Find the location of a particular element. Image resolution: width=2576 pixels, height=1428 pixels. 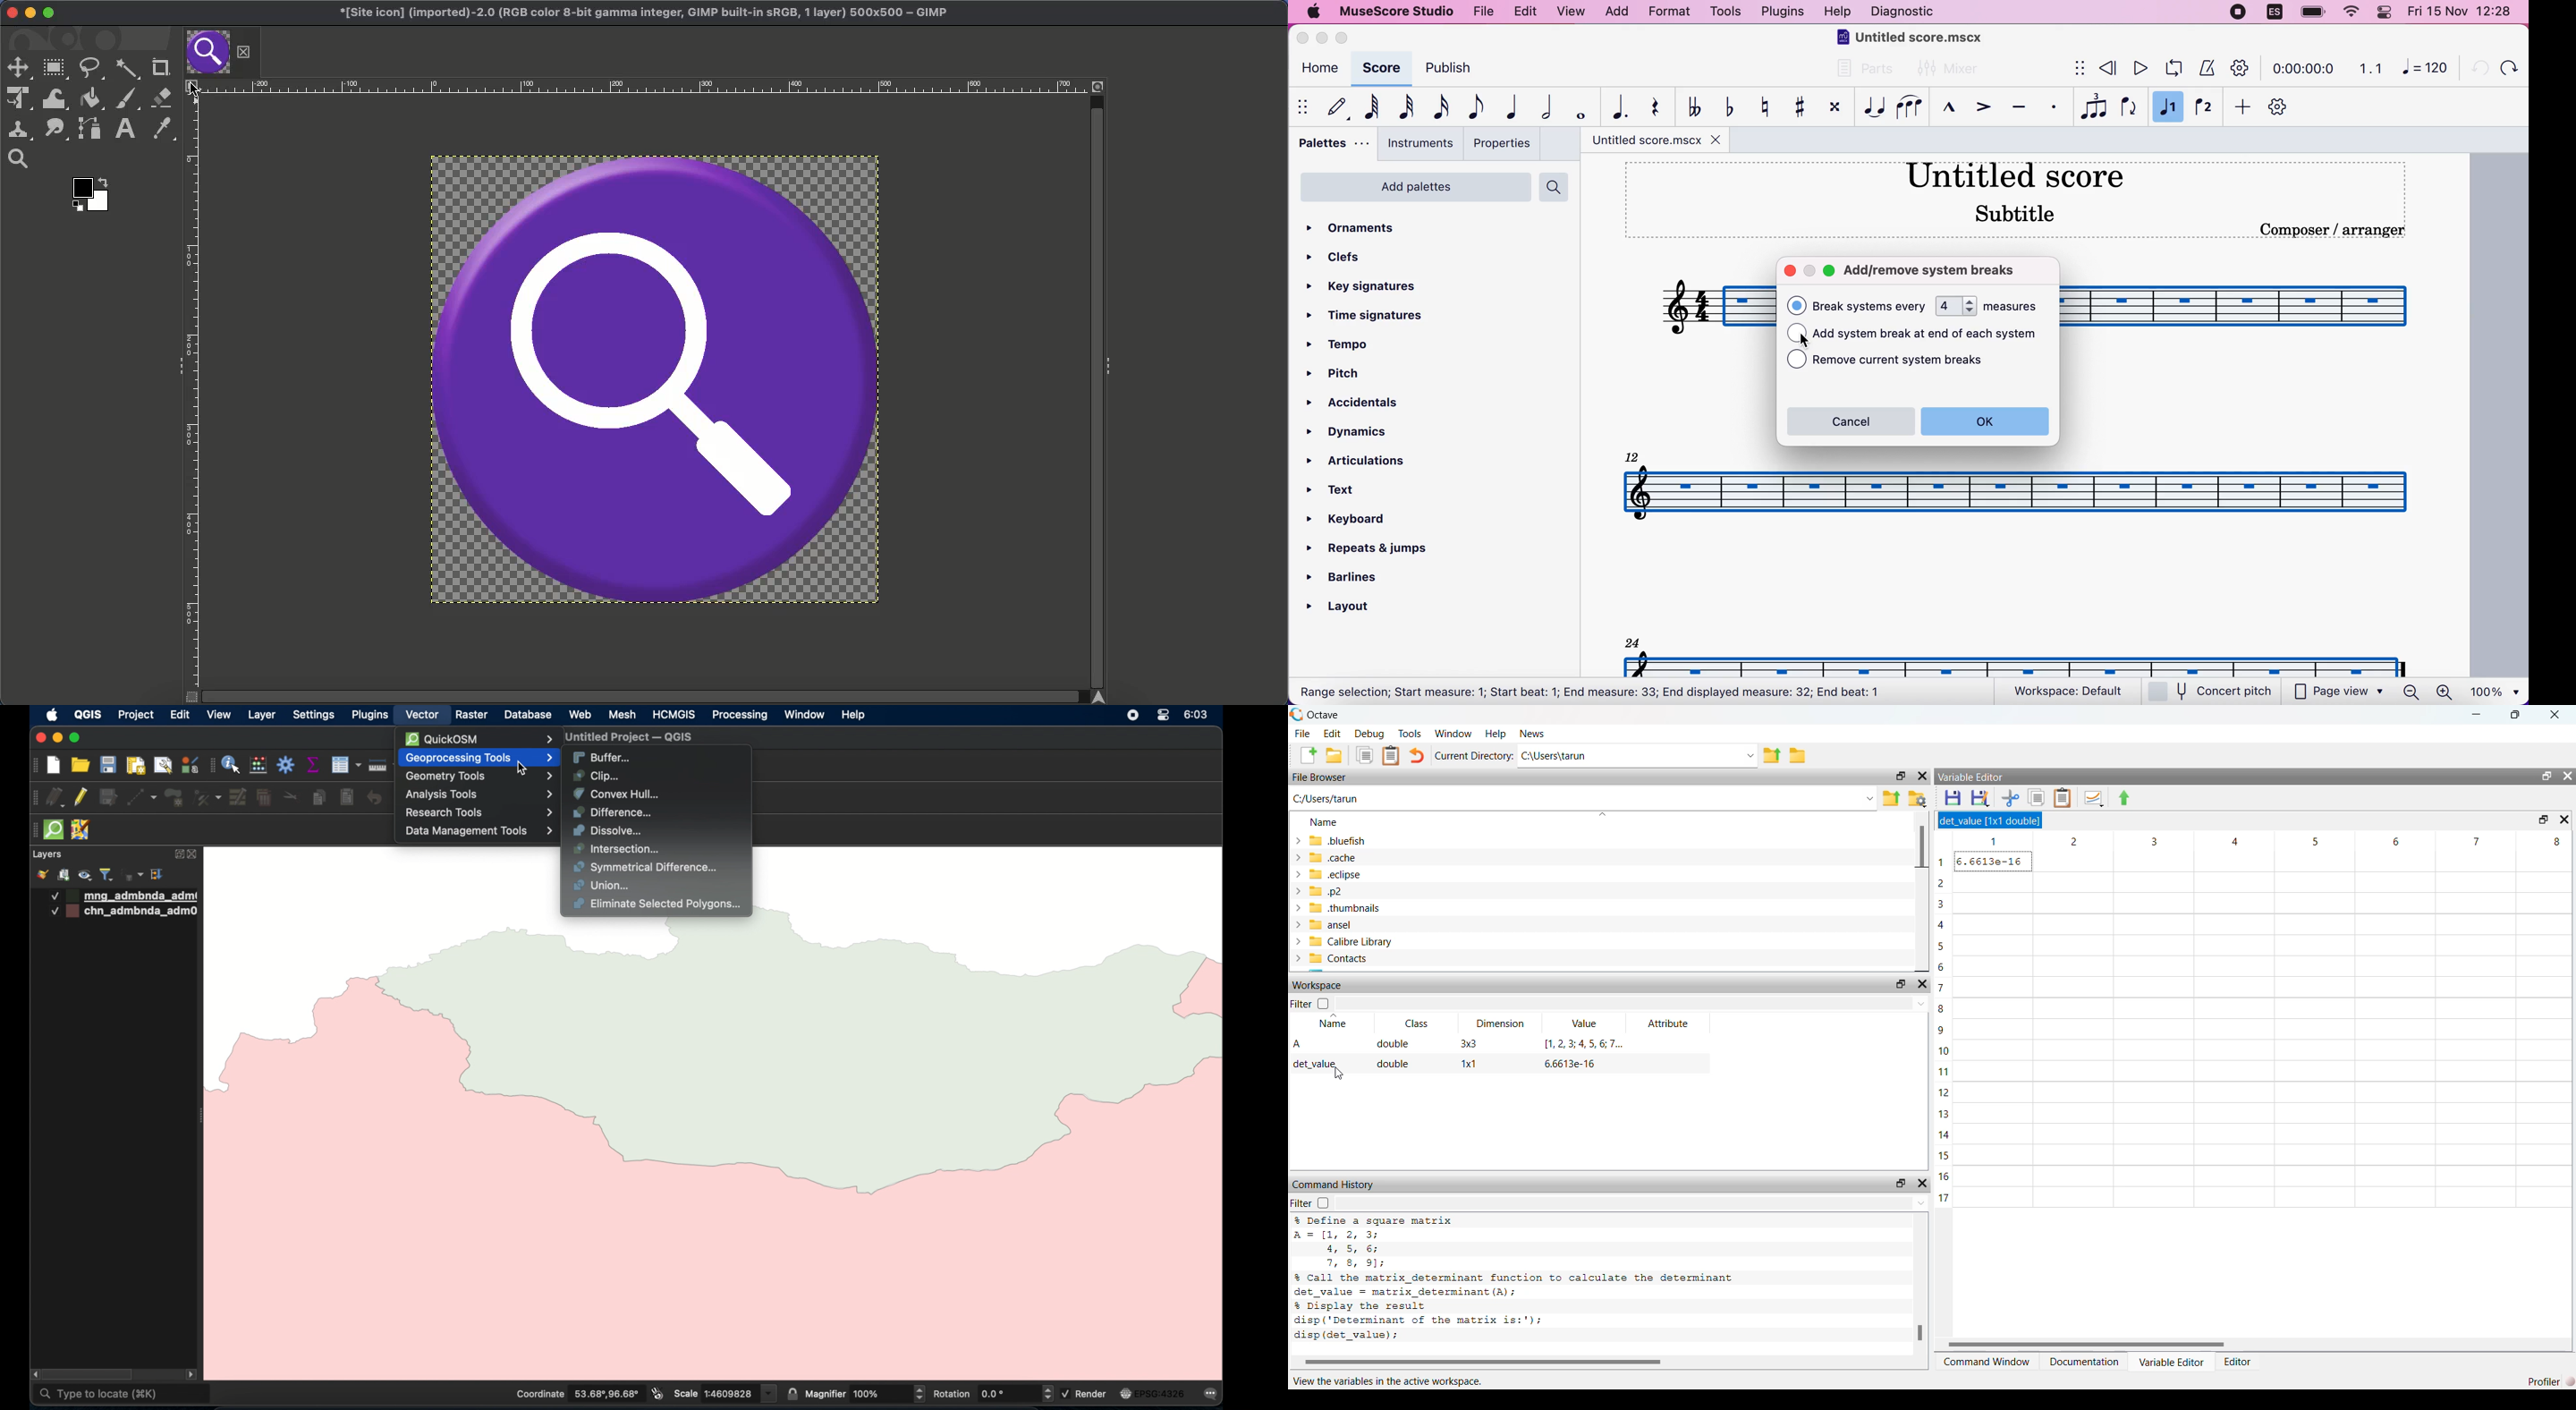

measure line is located at coordinates (384, 765).